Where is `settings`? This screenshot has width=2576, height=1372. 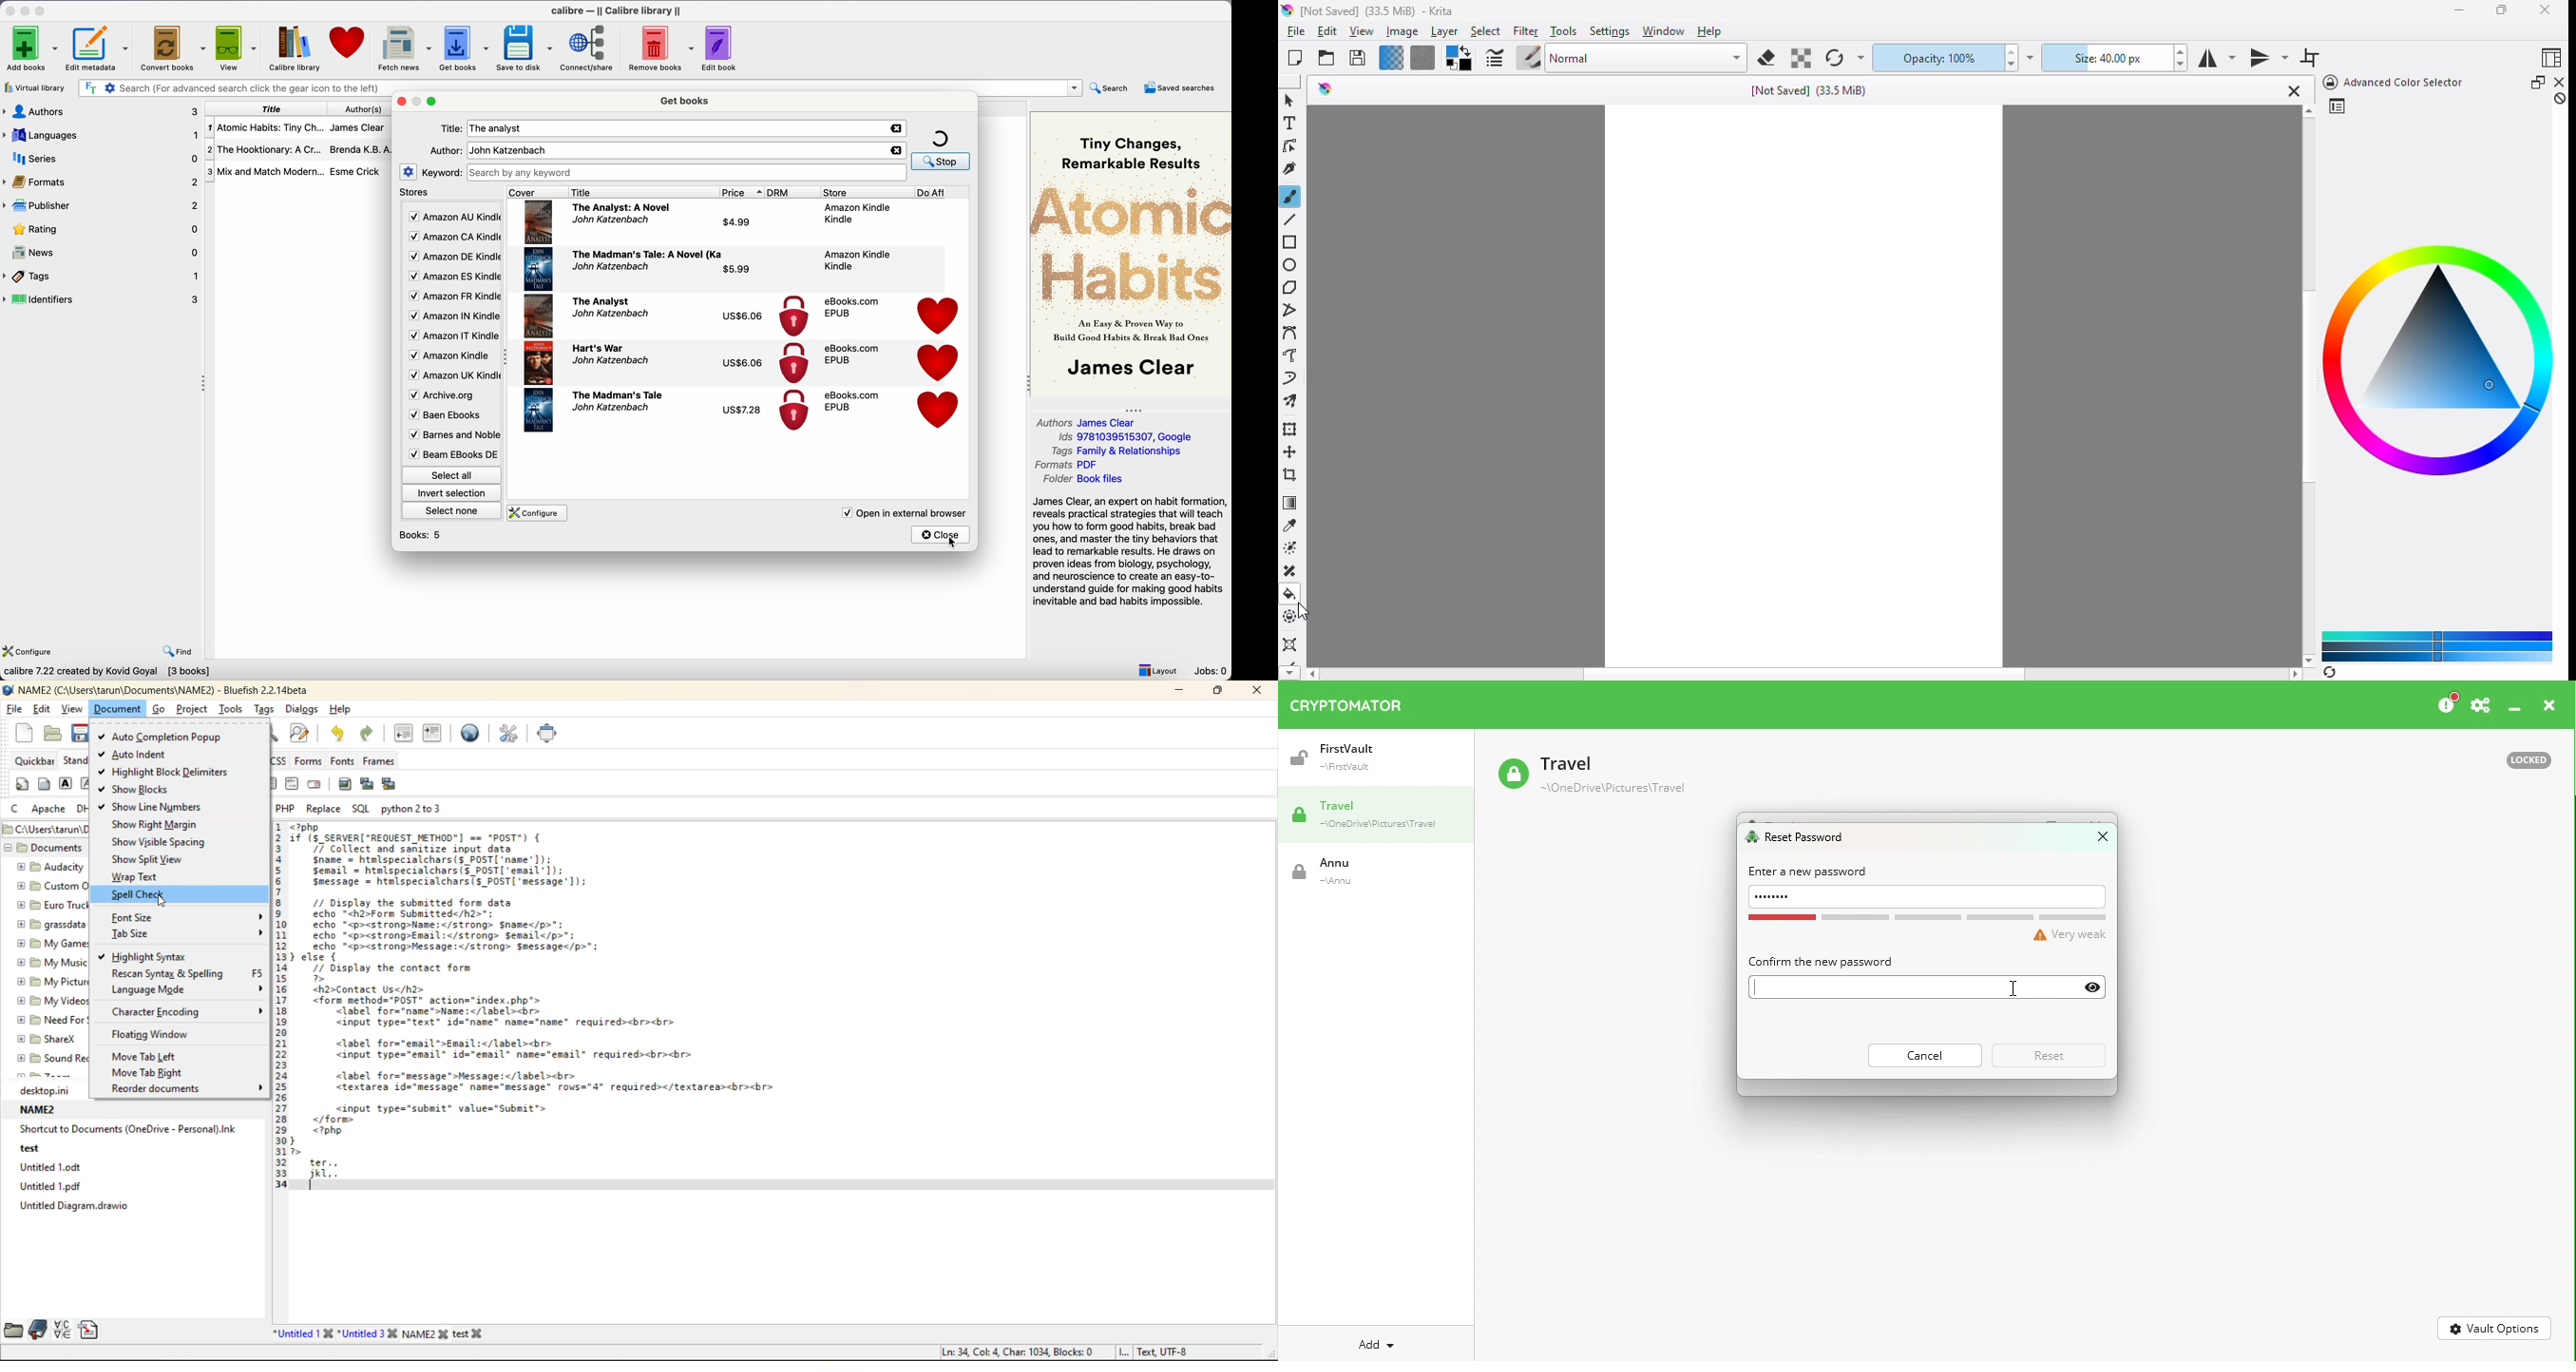 settings is located at coordinates (1611, 32).